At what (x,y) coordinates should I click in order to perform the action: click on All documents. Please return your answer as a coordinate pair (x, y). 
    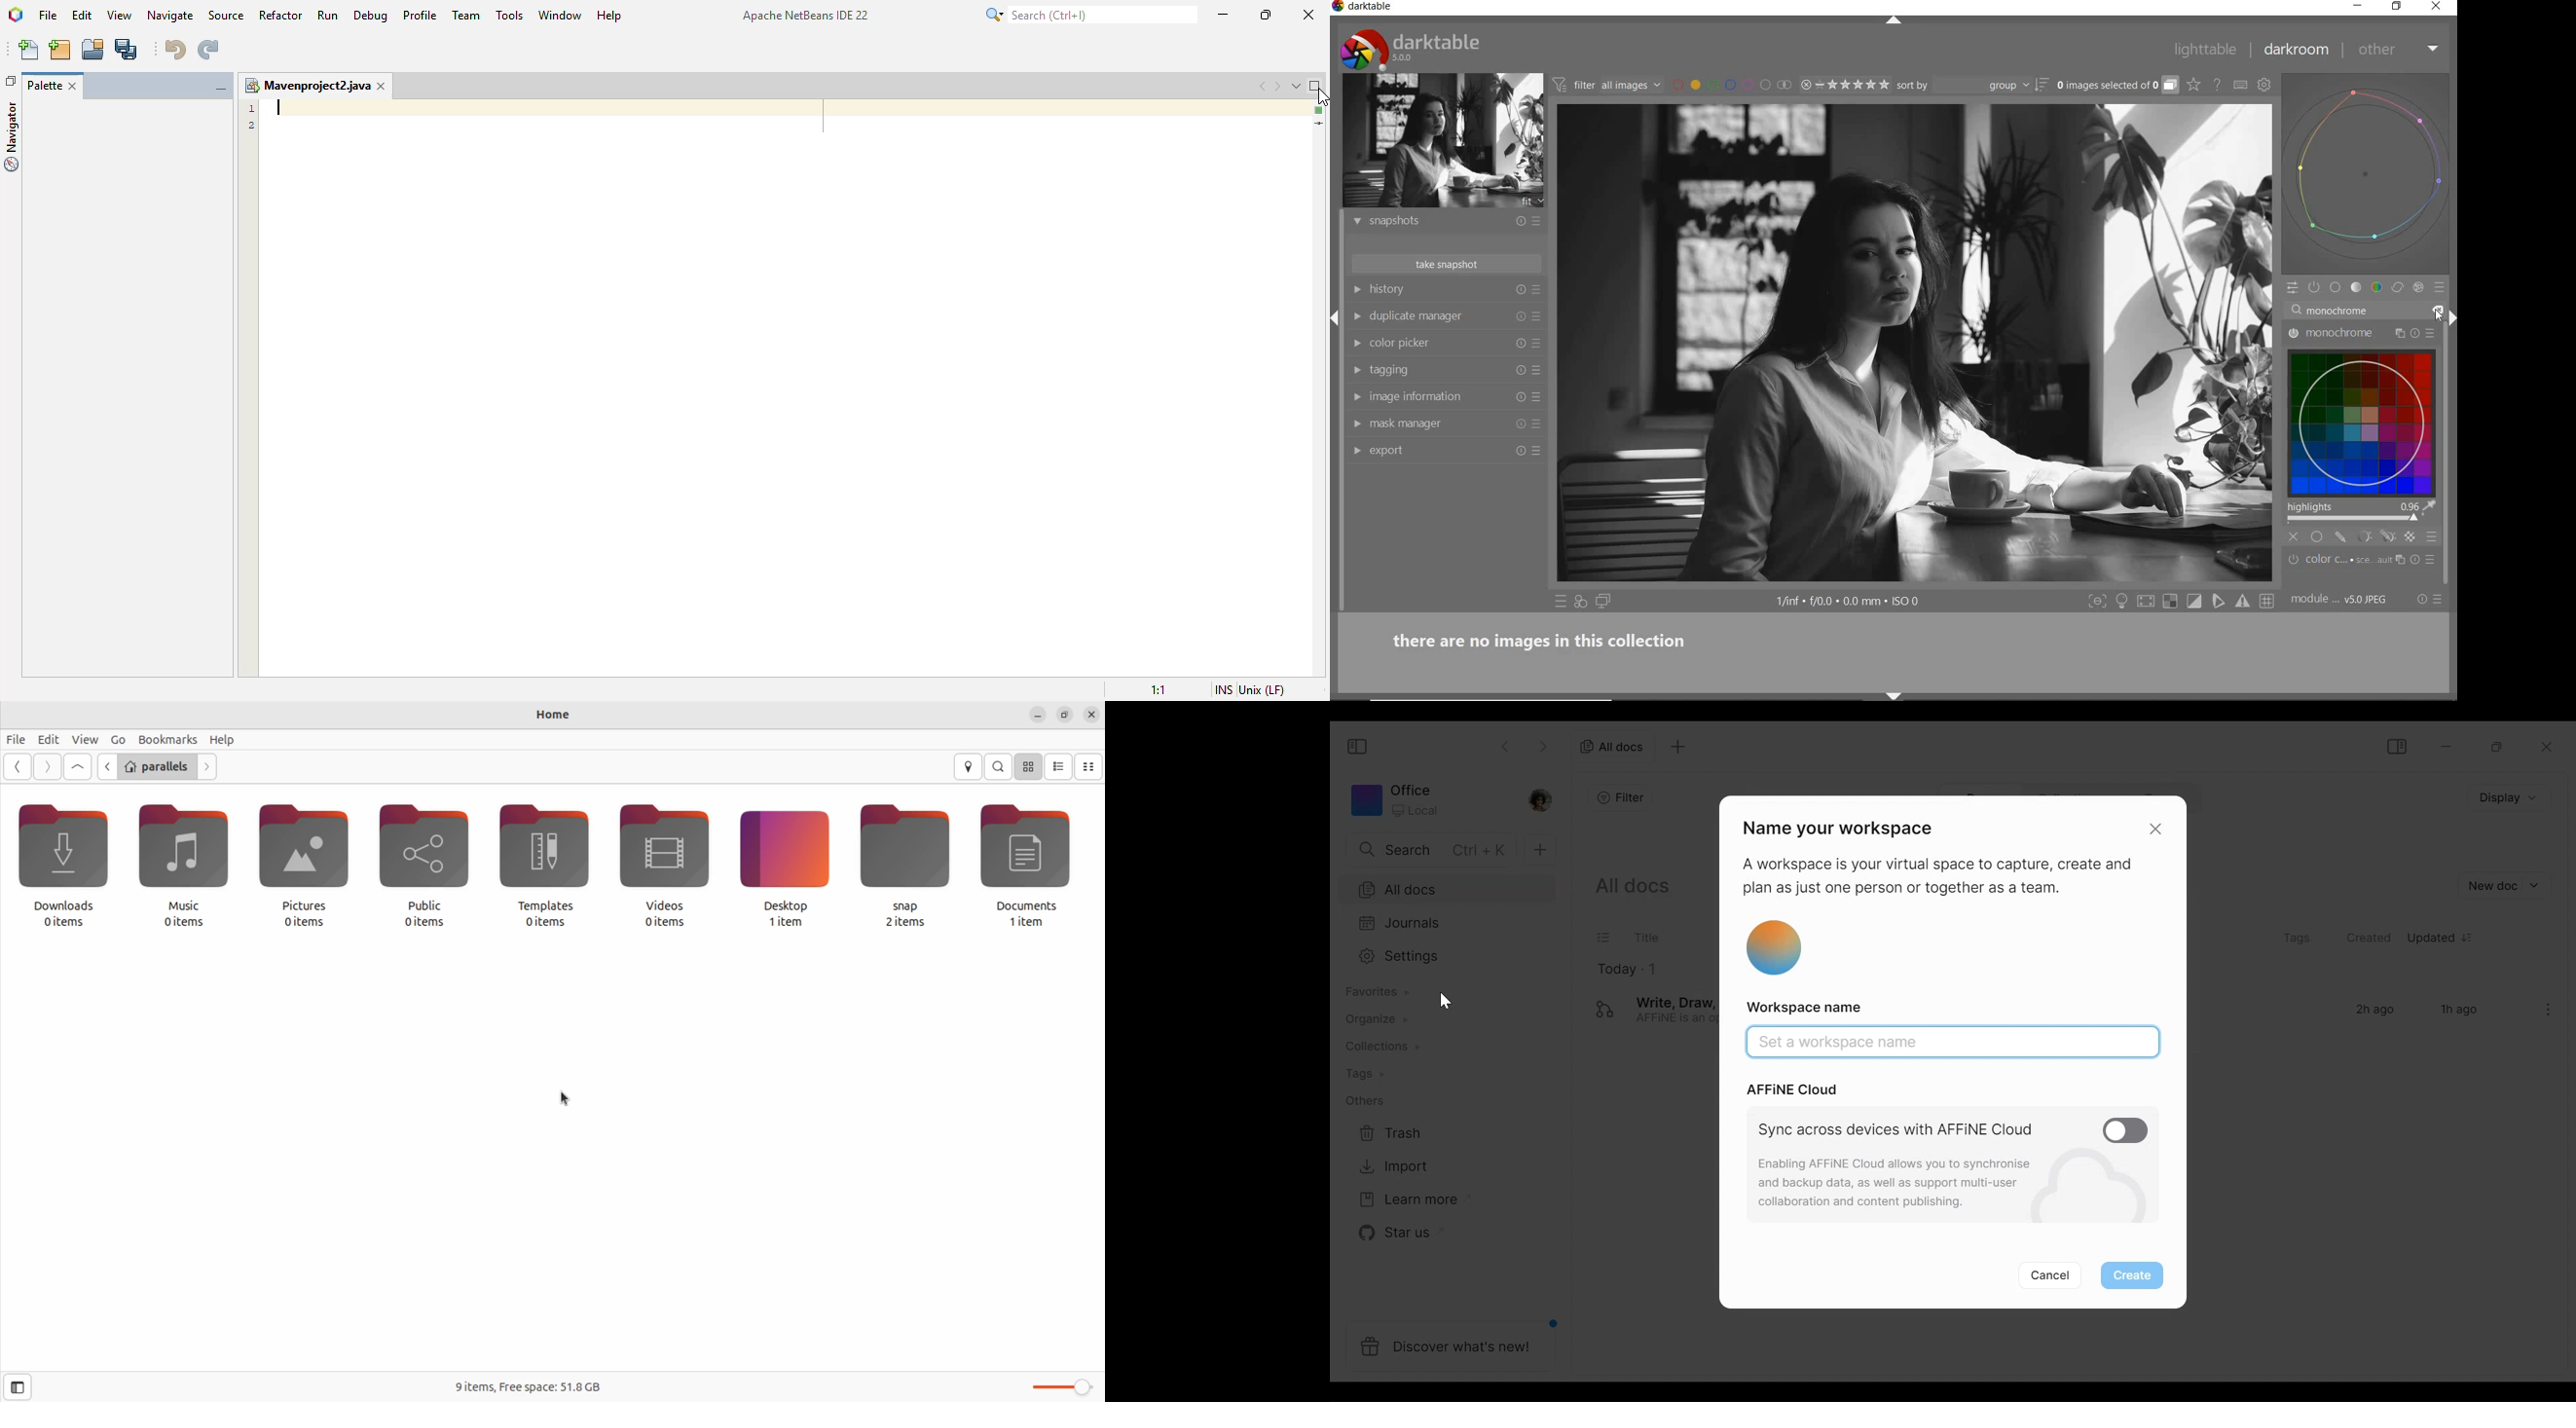
    Looking at the image, I should click on (1445, 888).